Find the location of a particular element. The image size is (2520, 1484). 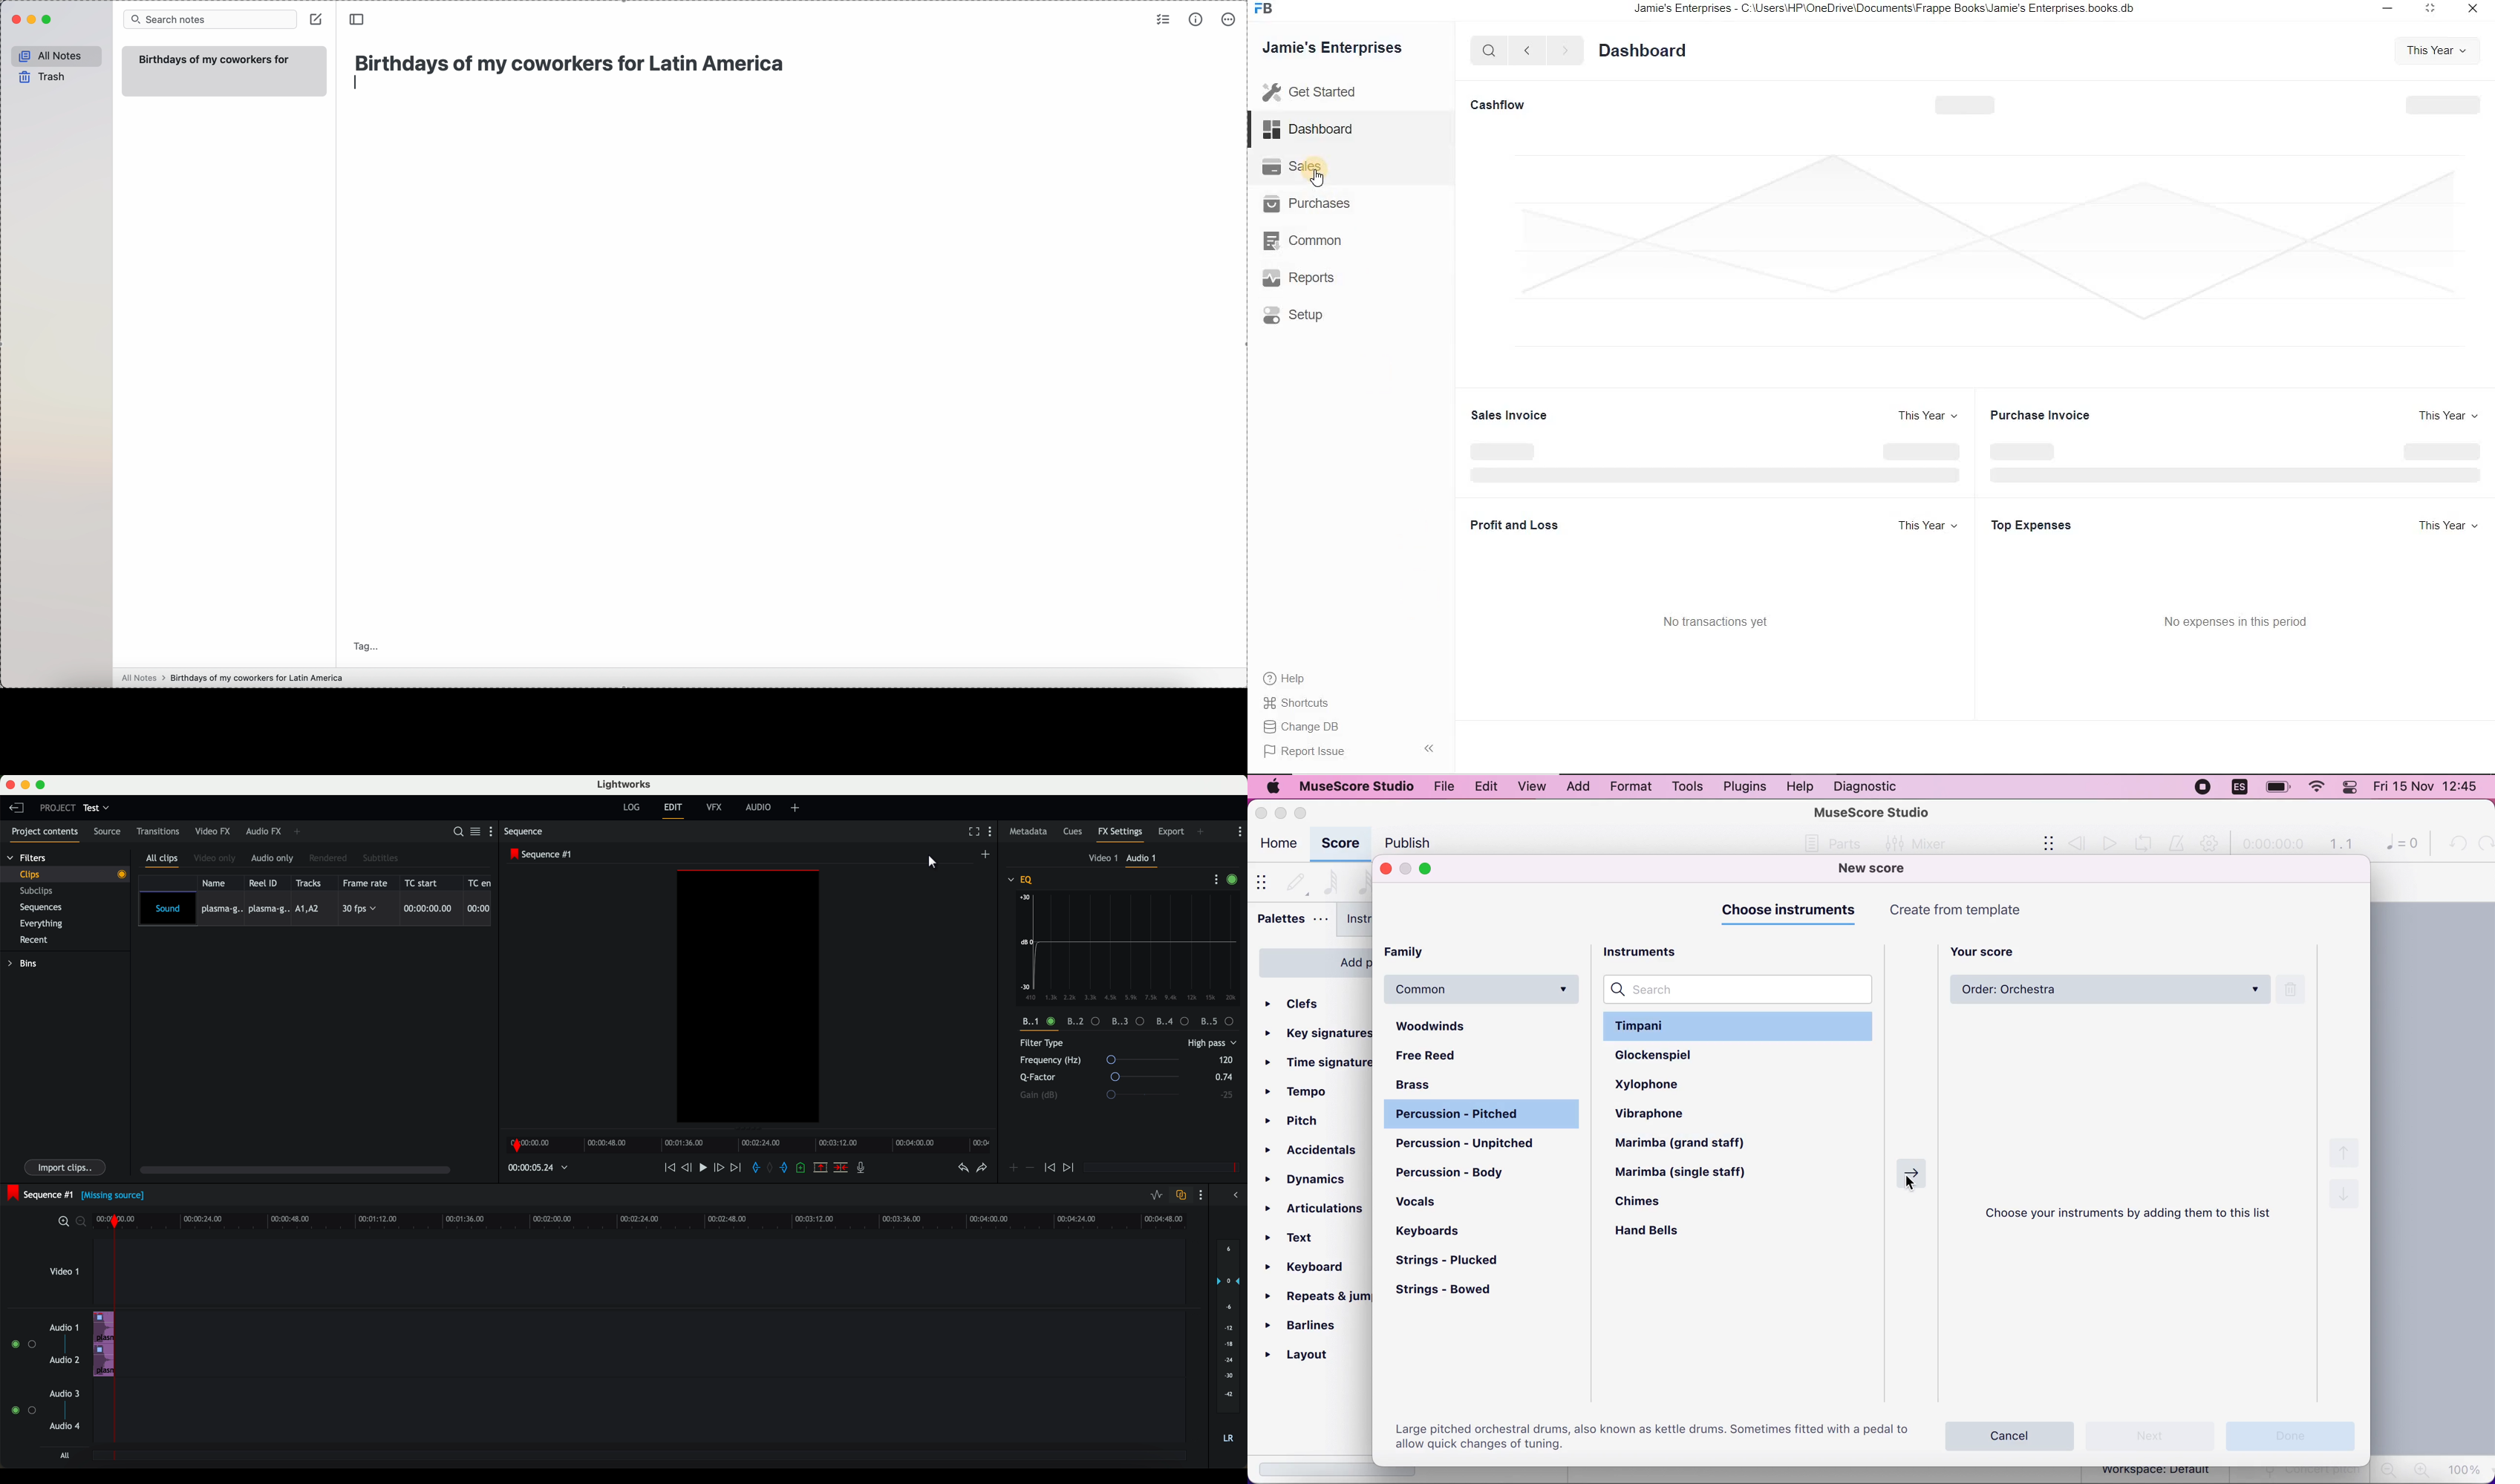

video only is located at coordinates (216, 859).